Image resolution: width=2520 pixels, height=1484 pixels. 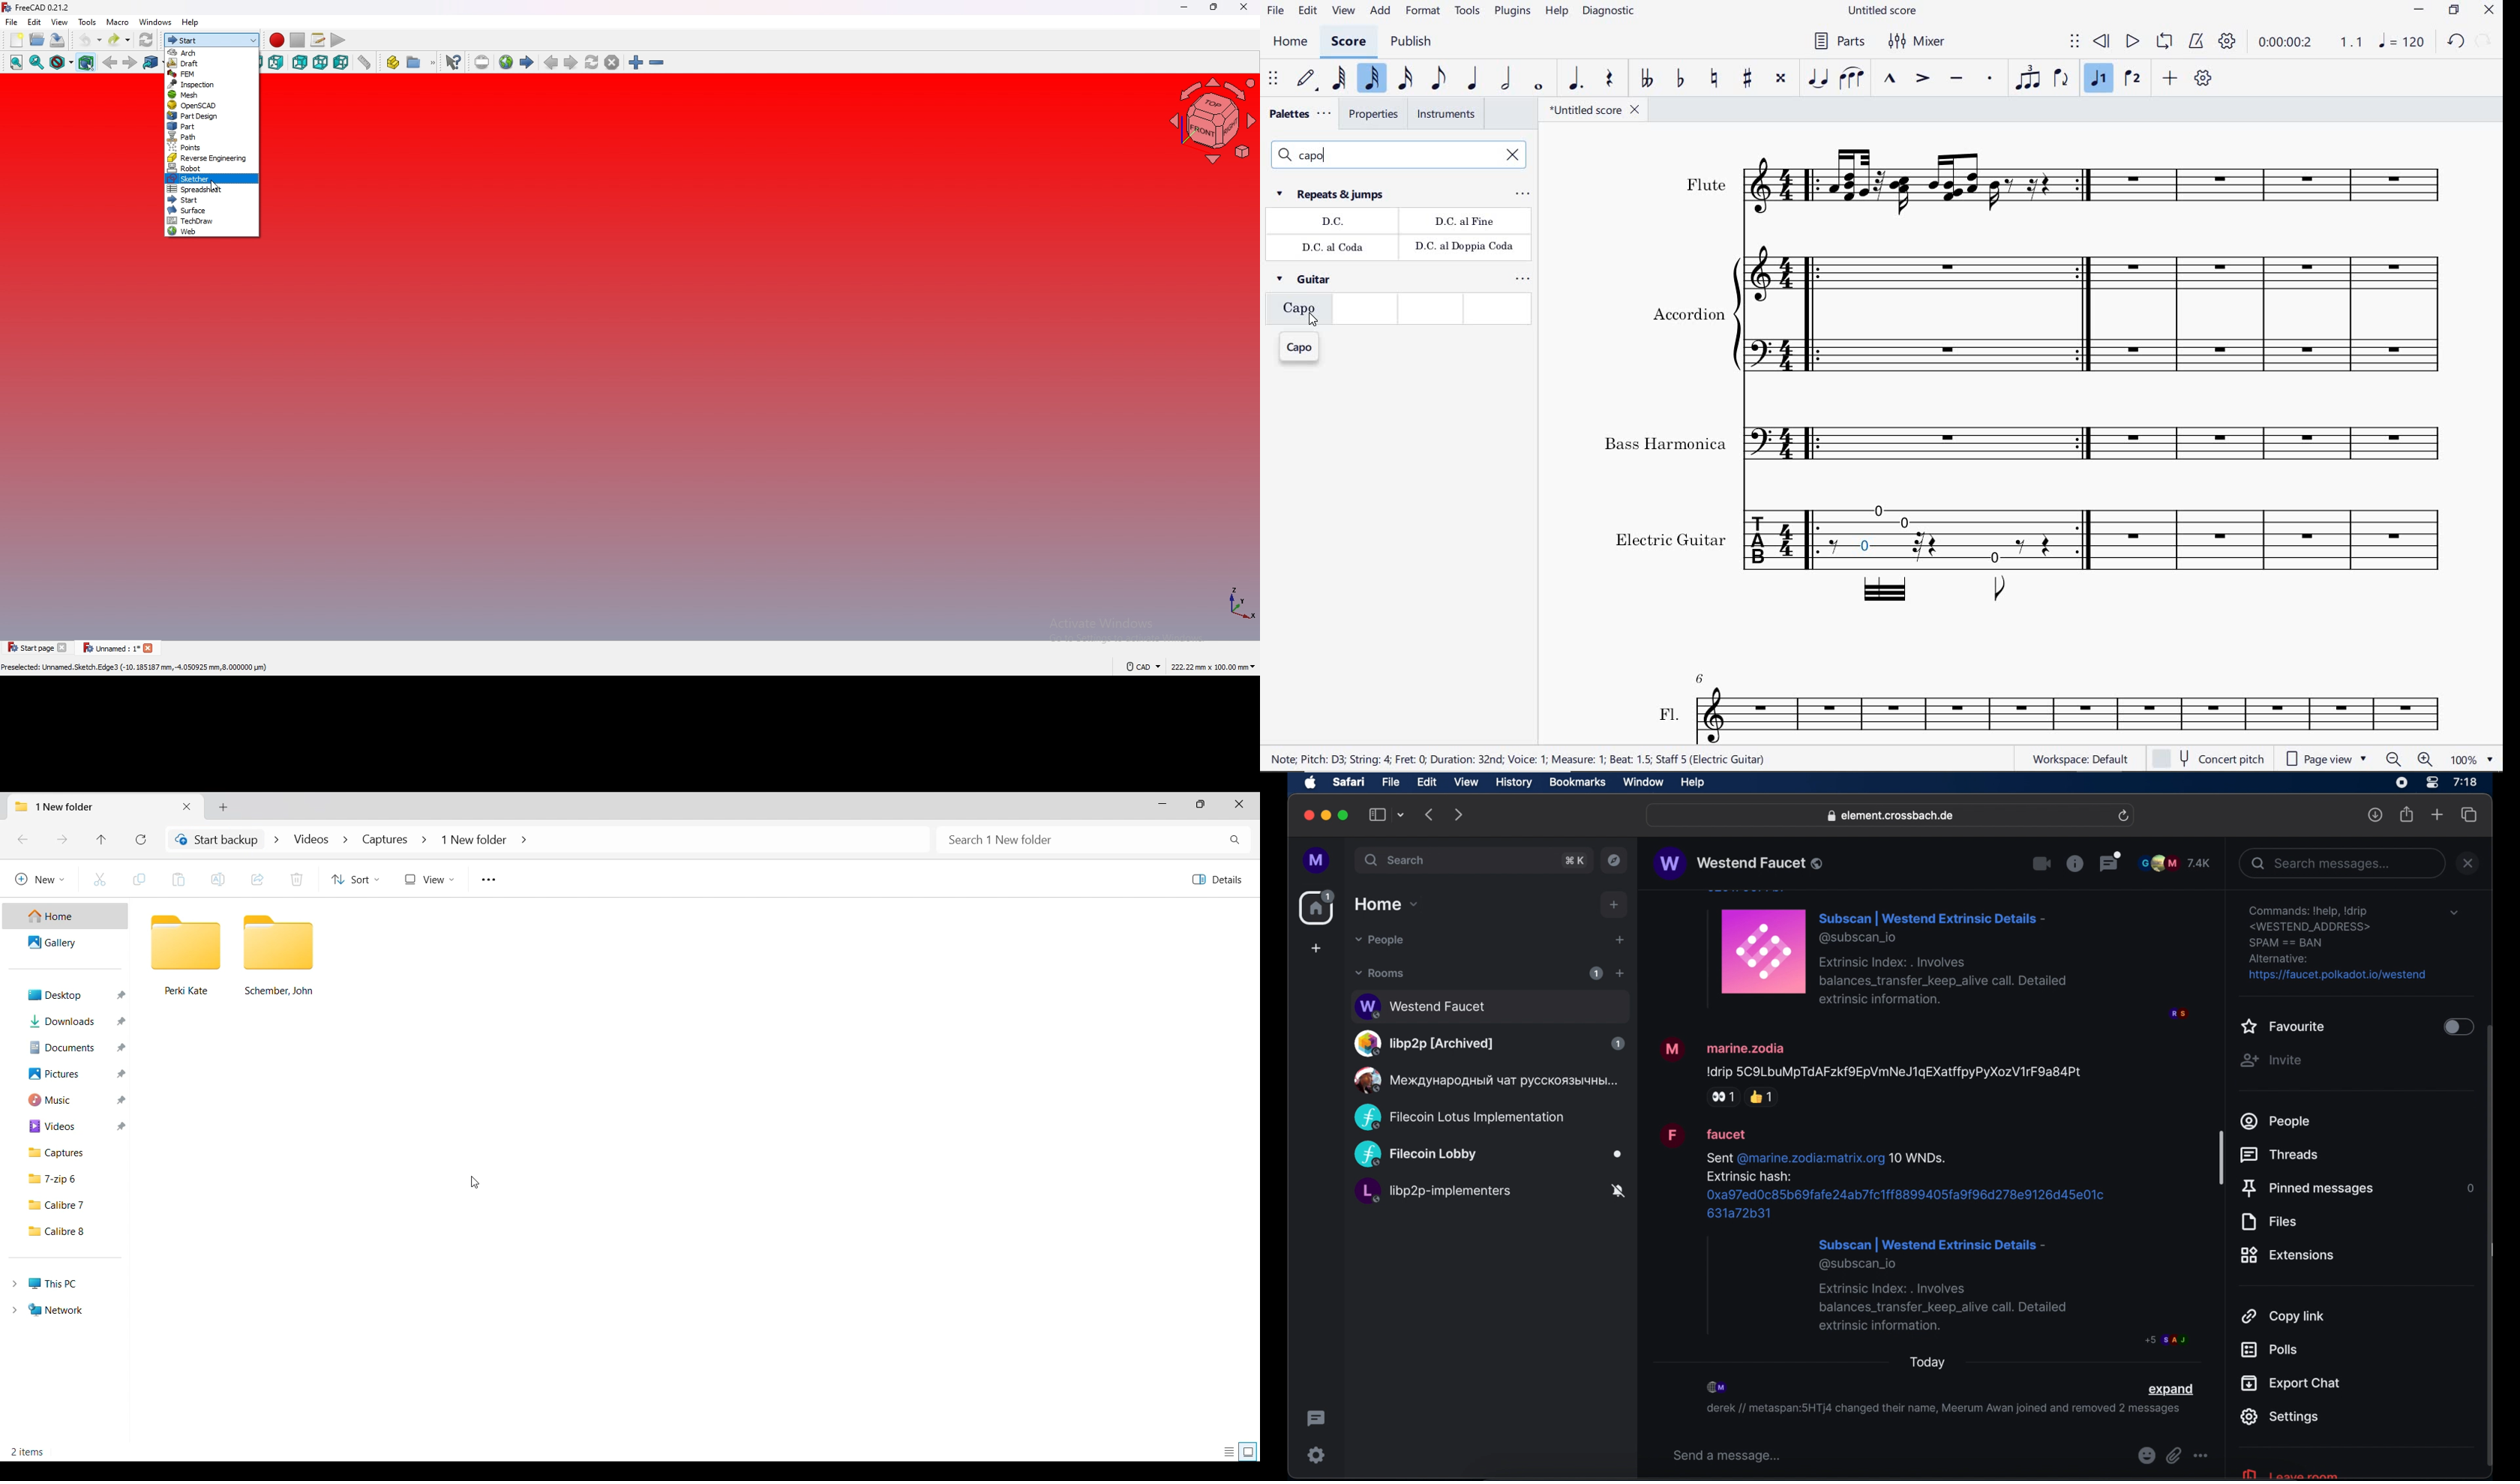 I want to click on remove, so click(x=1514, y=156).